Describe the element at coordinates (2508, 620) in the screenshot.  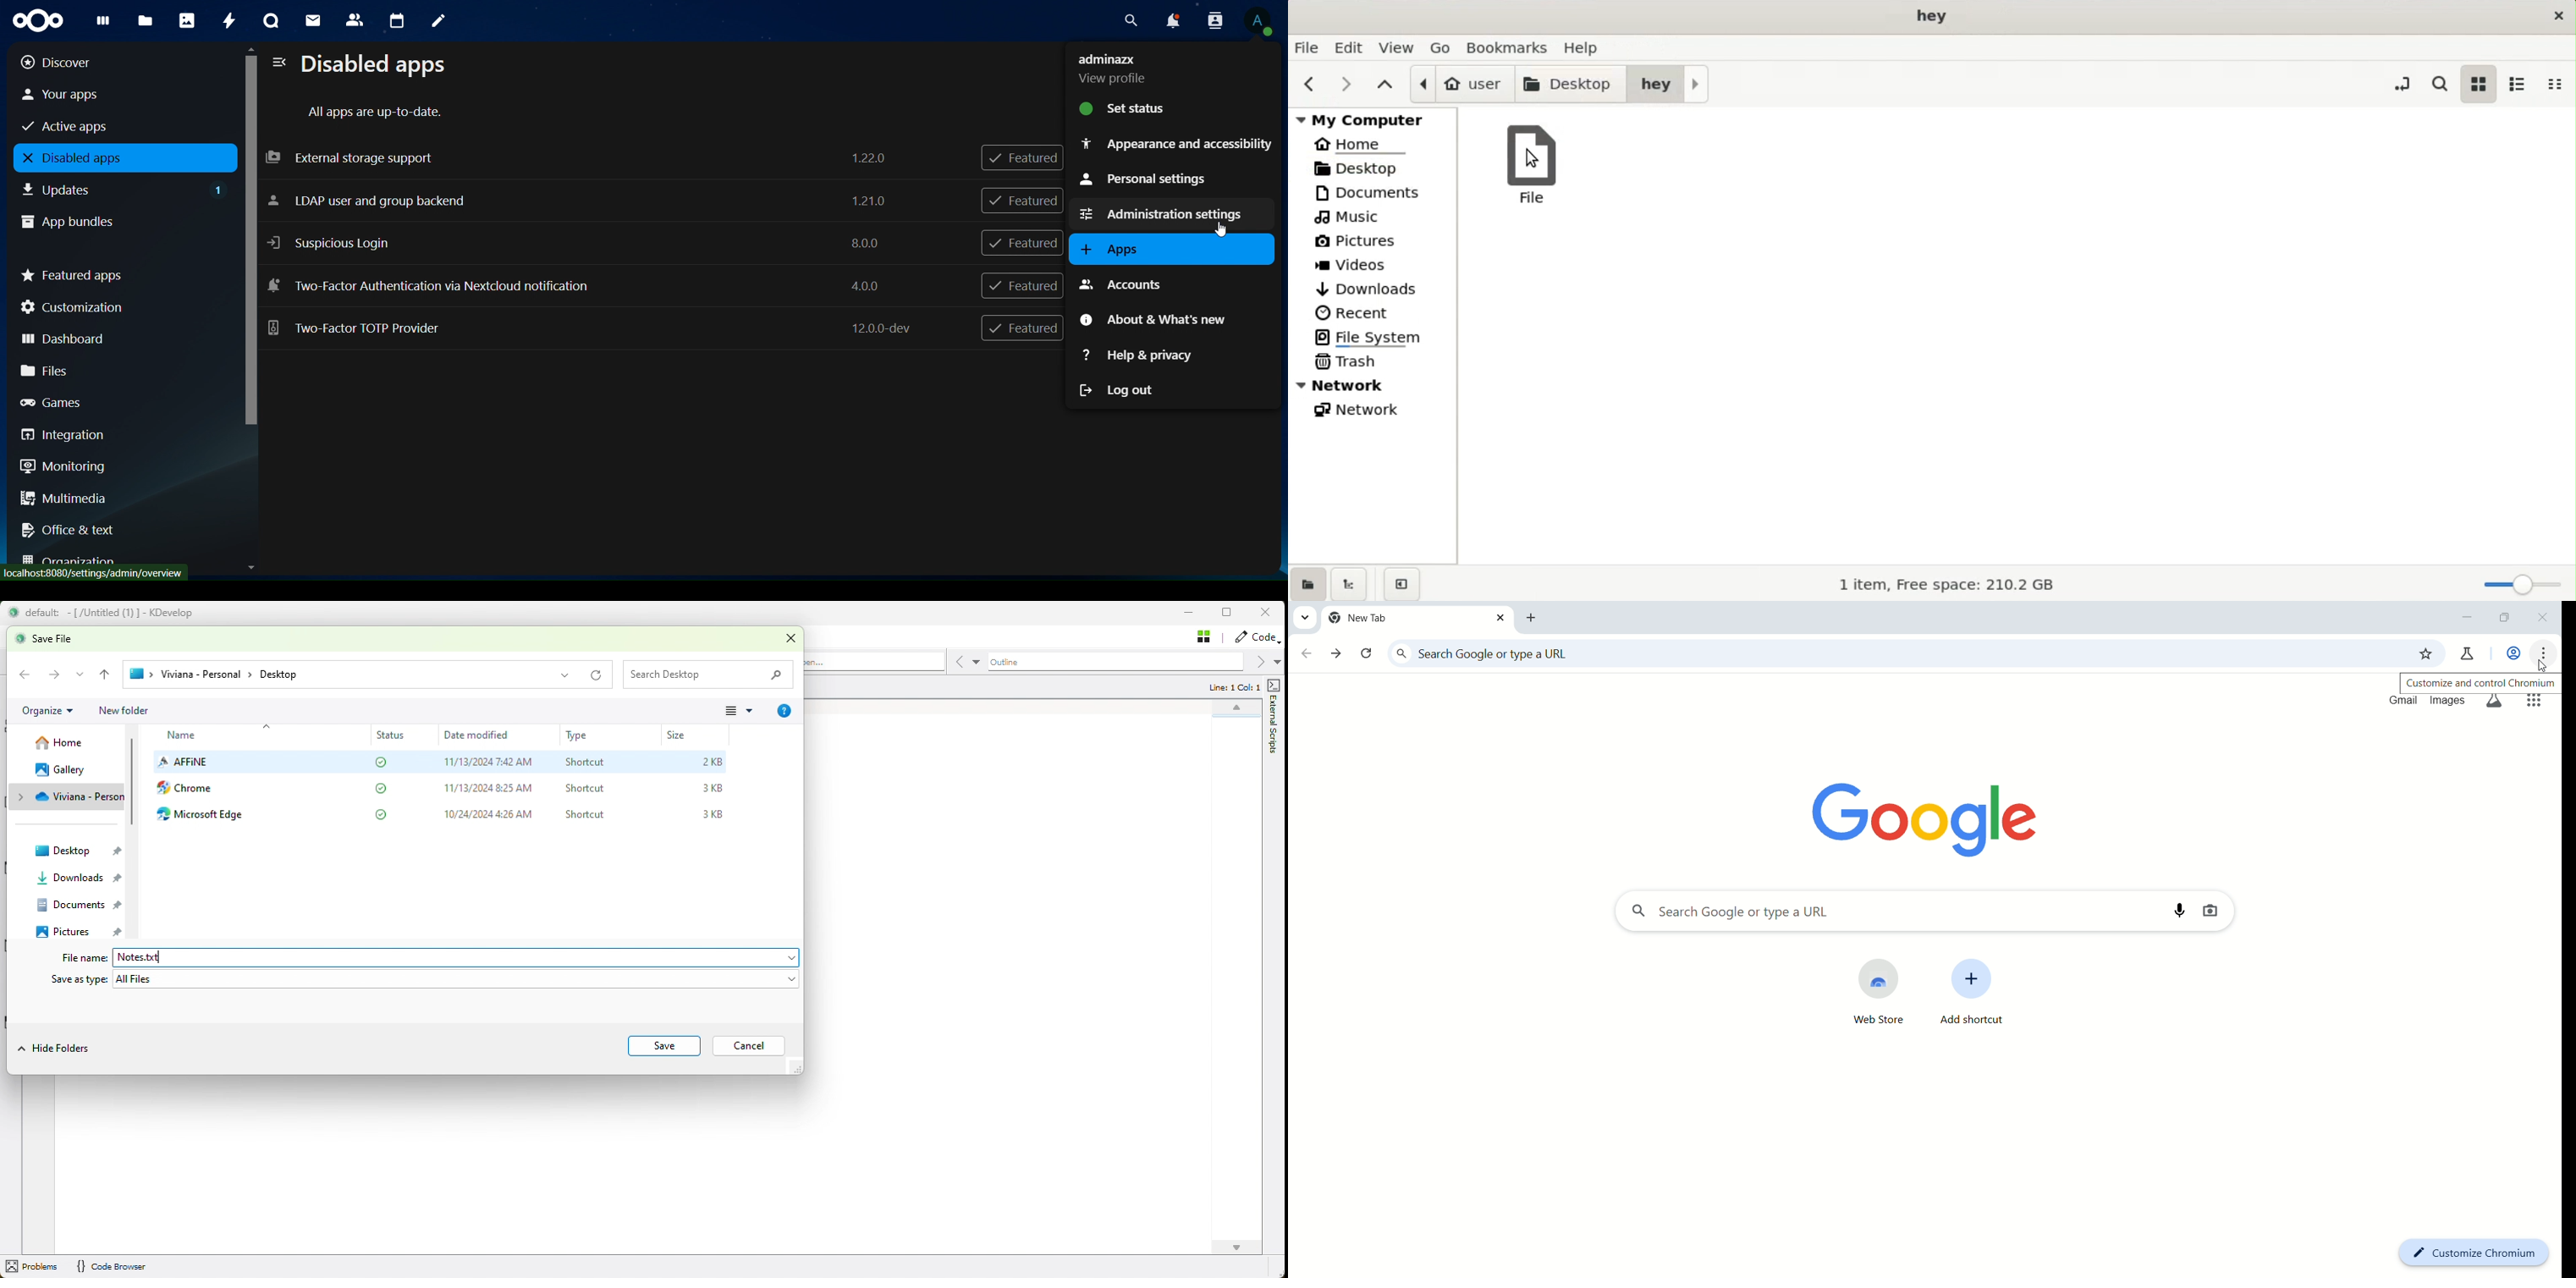
I see `maximize` at that location.